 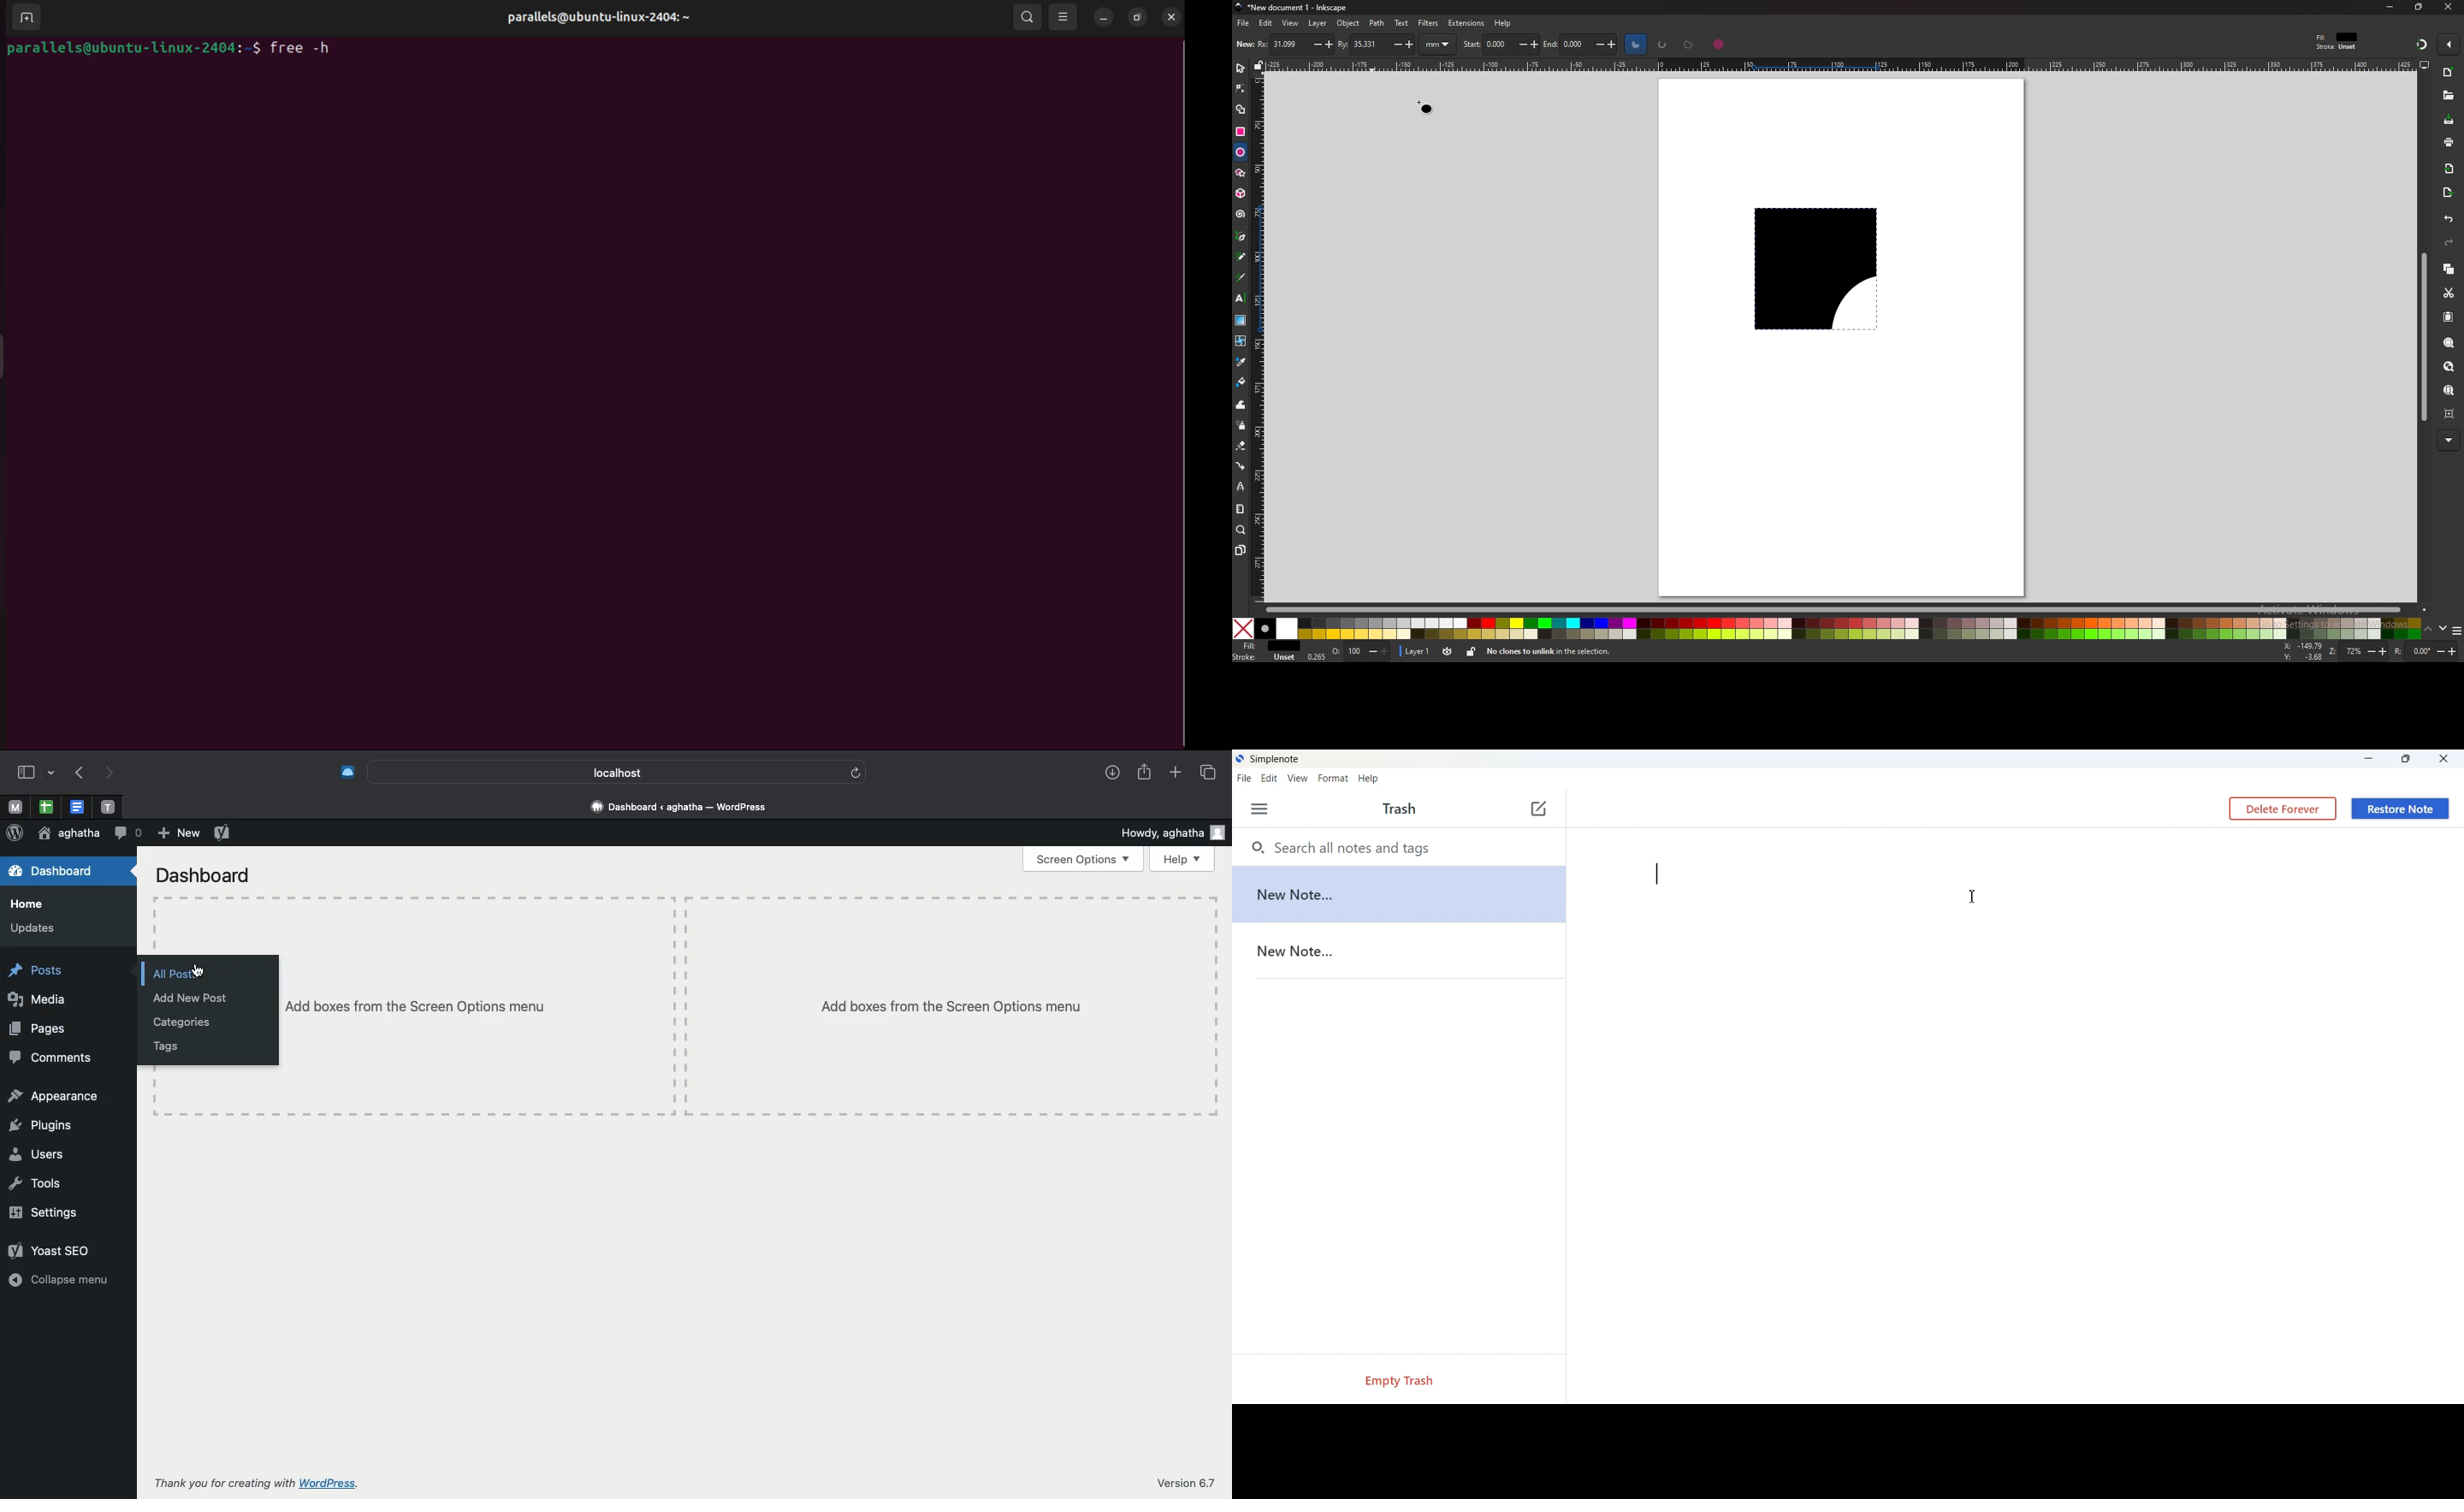 I want to click on Screen options, so click(x=1085, y=859).